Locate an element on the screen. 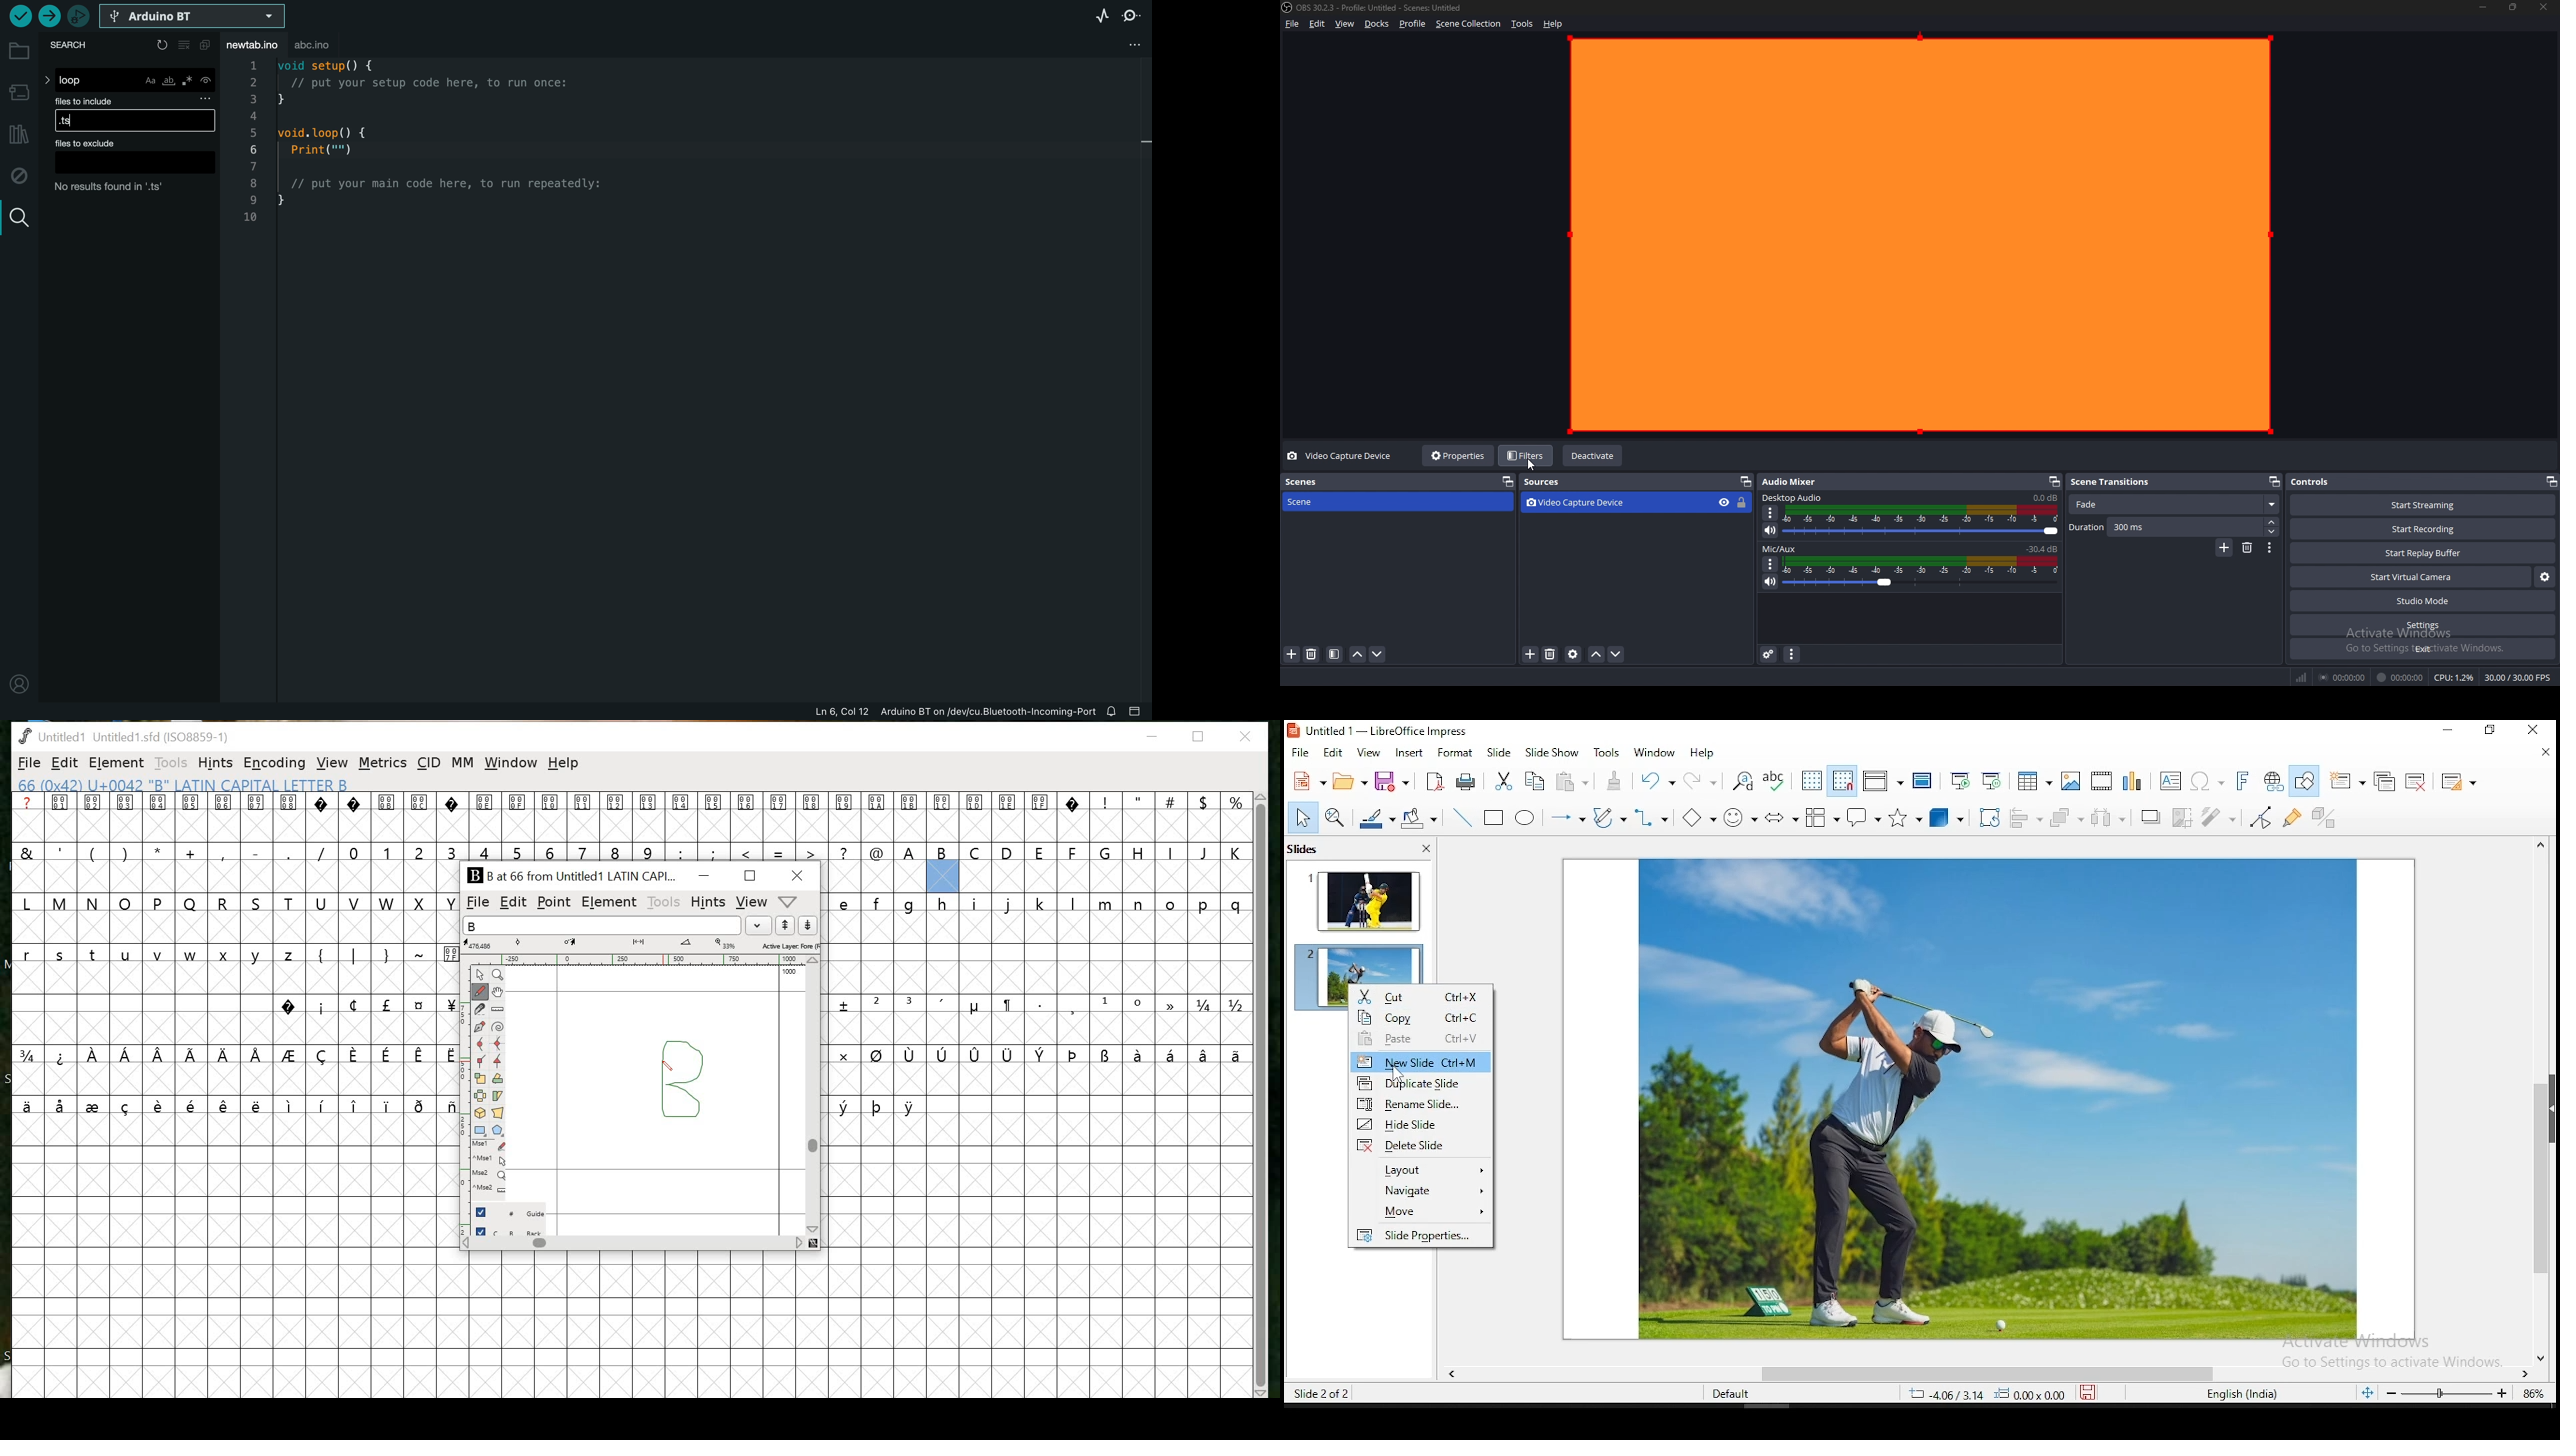  new slide is located at coordinates (2349, 779).